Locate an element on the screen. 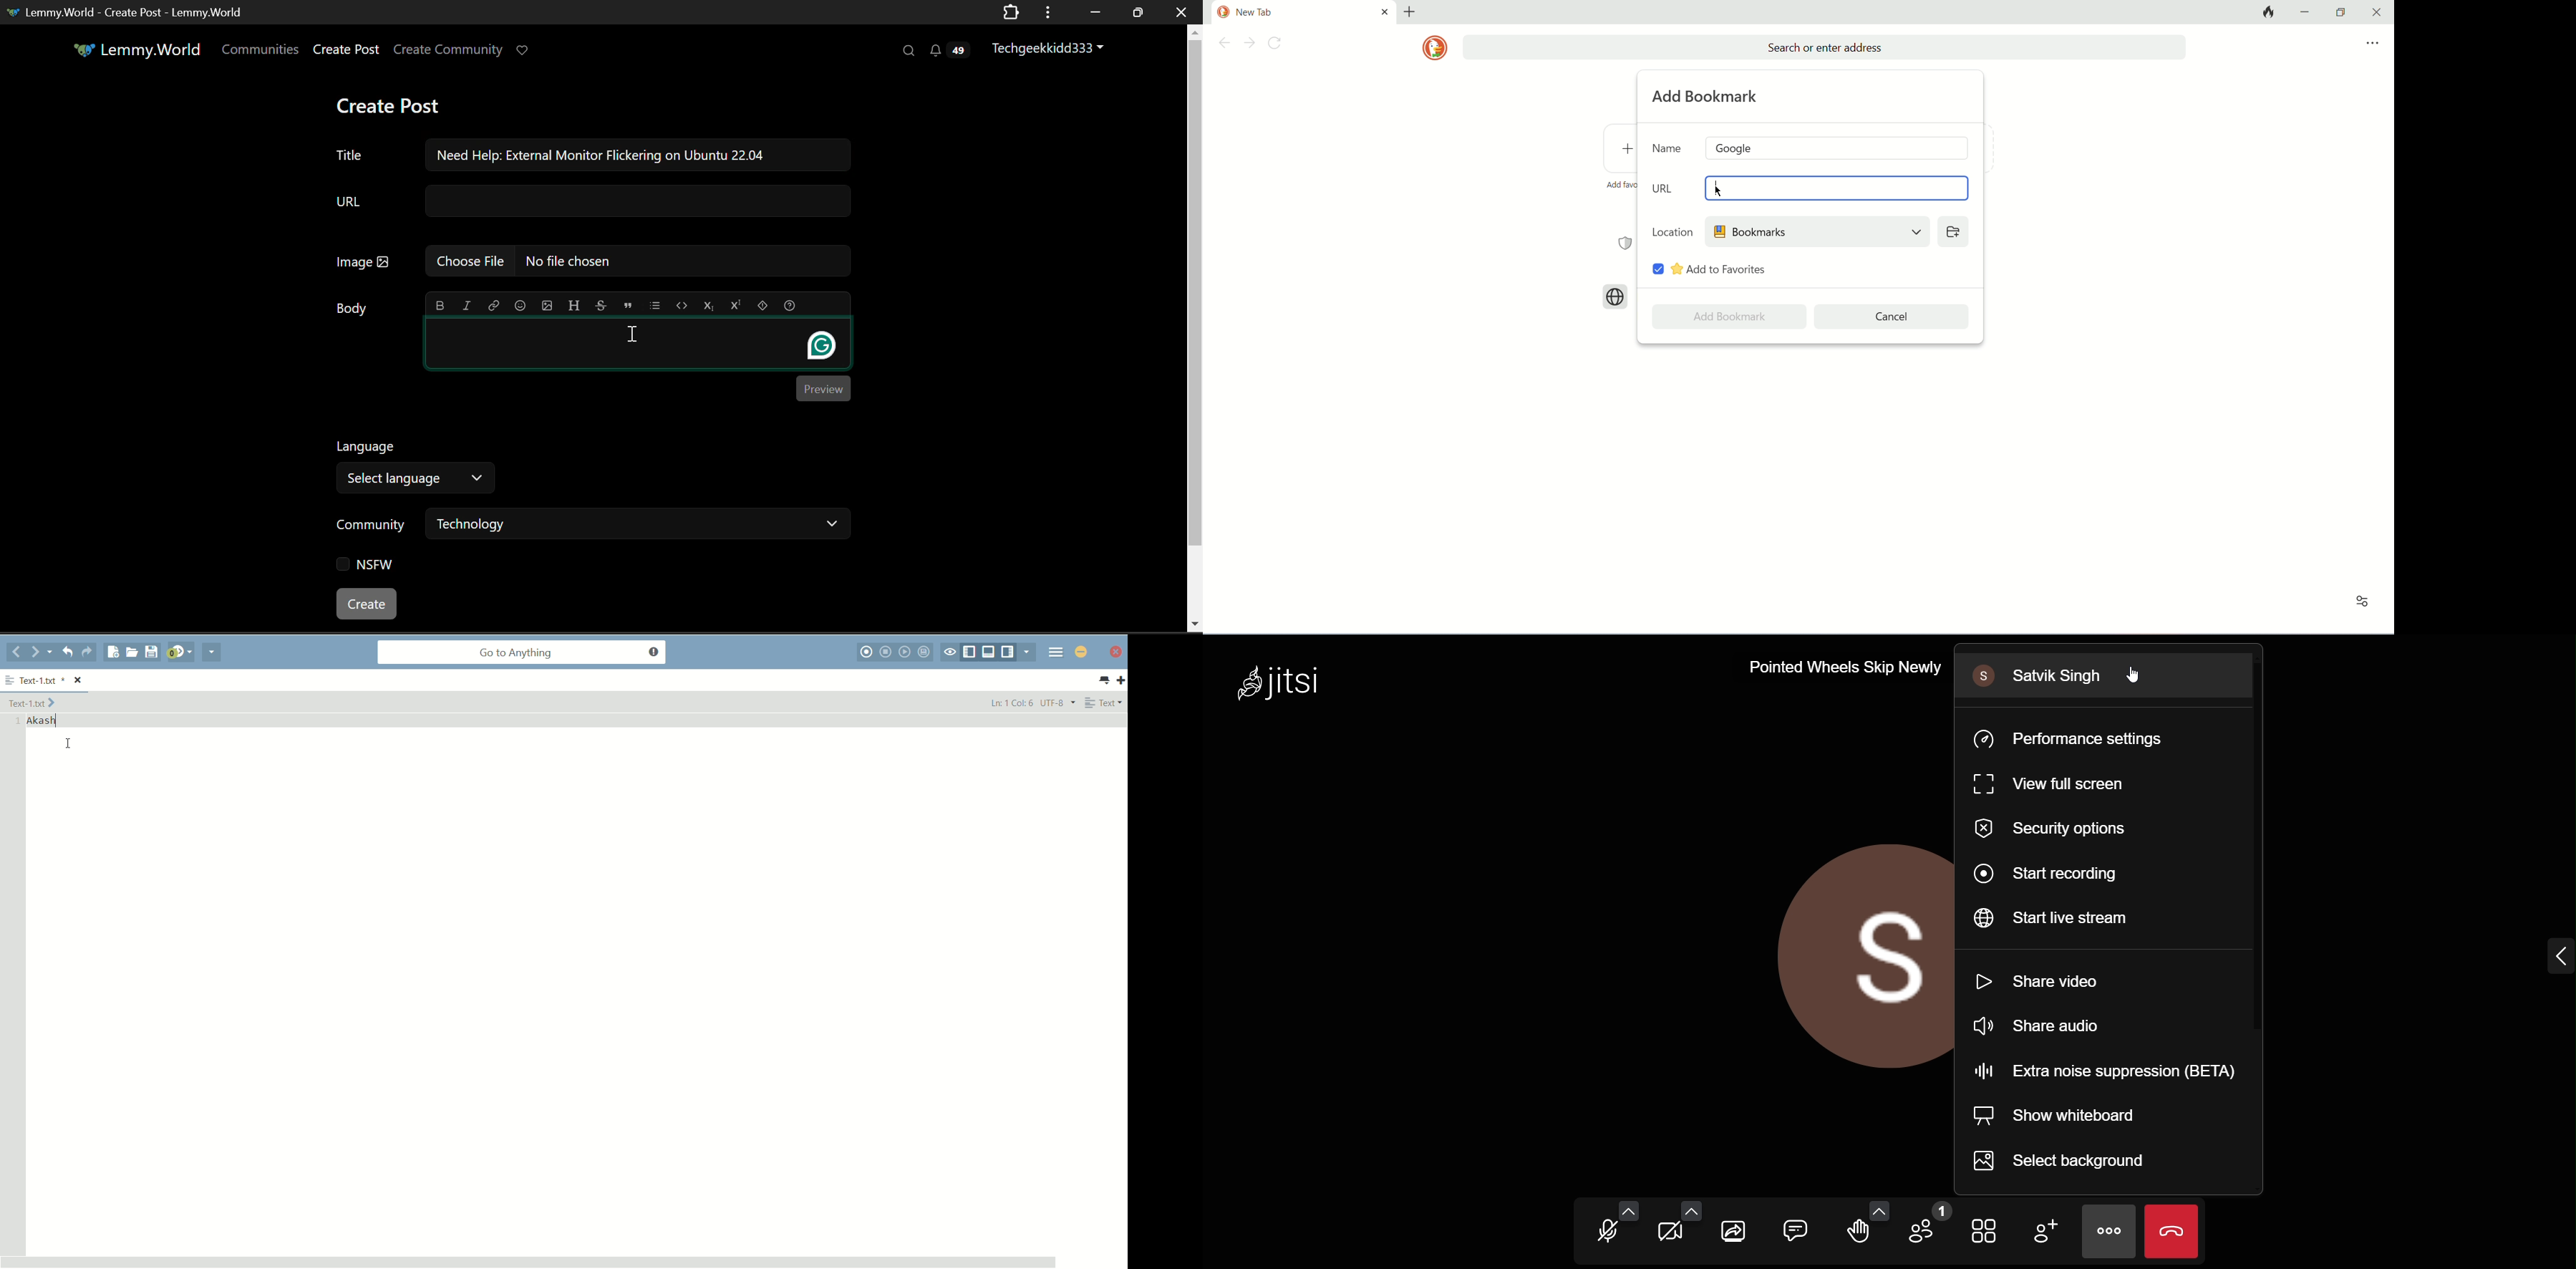 This screenshot has width=2576, height=1288. close tab and clear data is located at coordinates (2267, 12).